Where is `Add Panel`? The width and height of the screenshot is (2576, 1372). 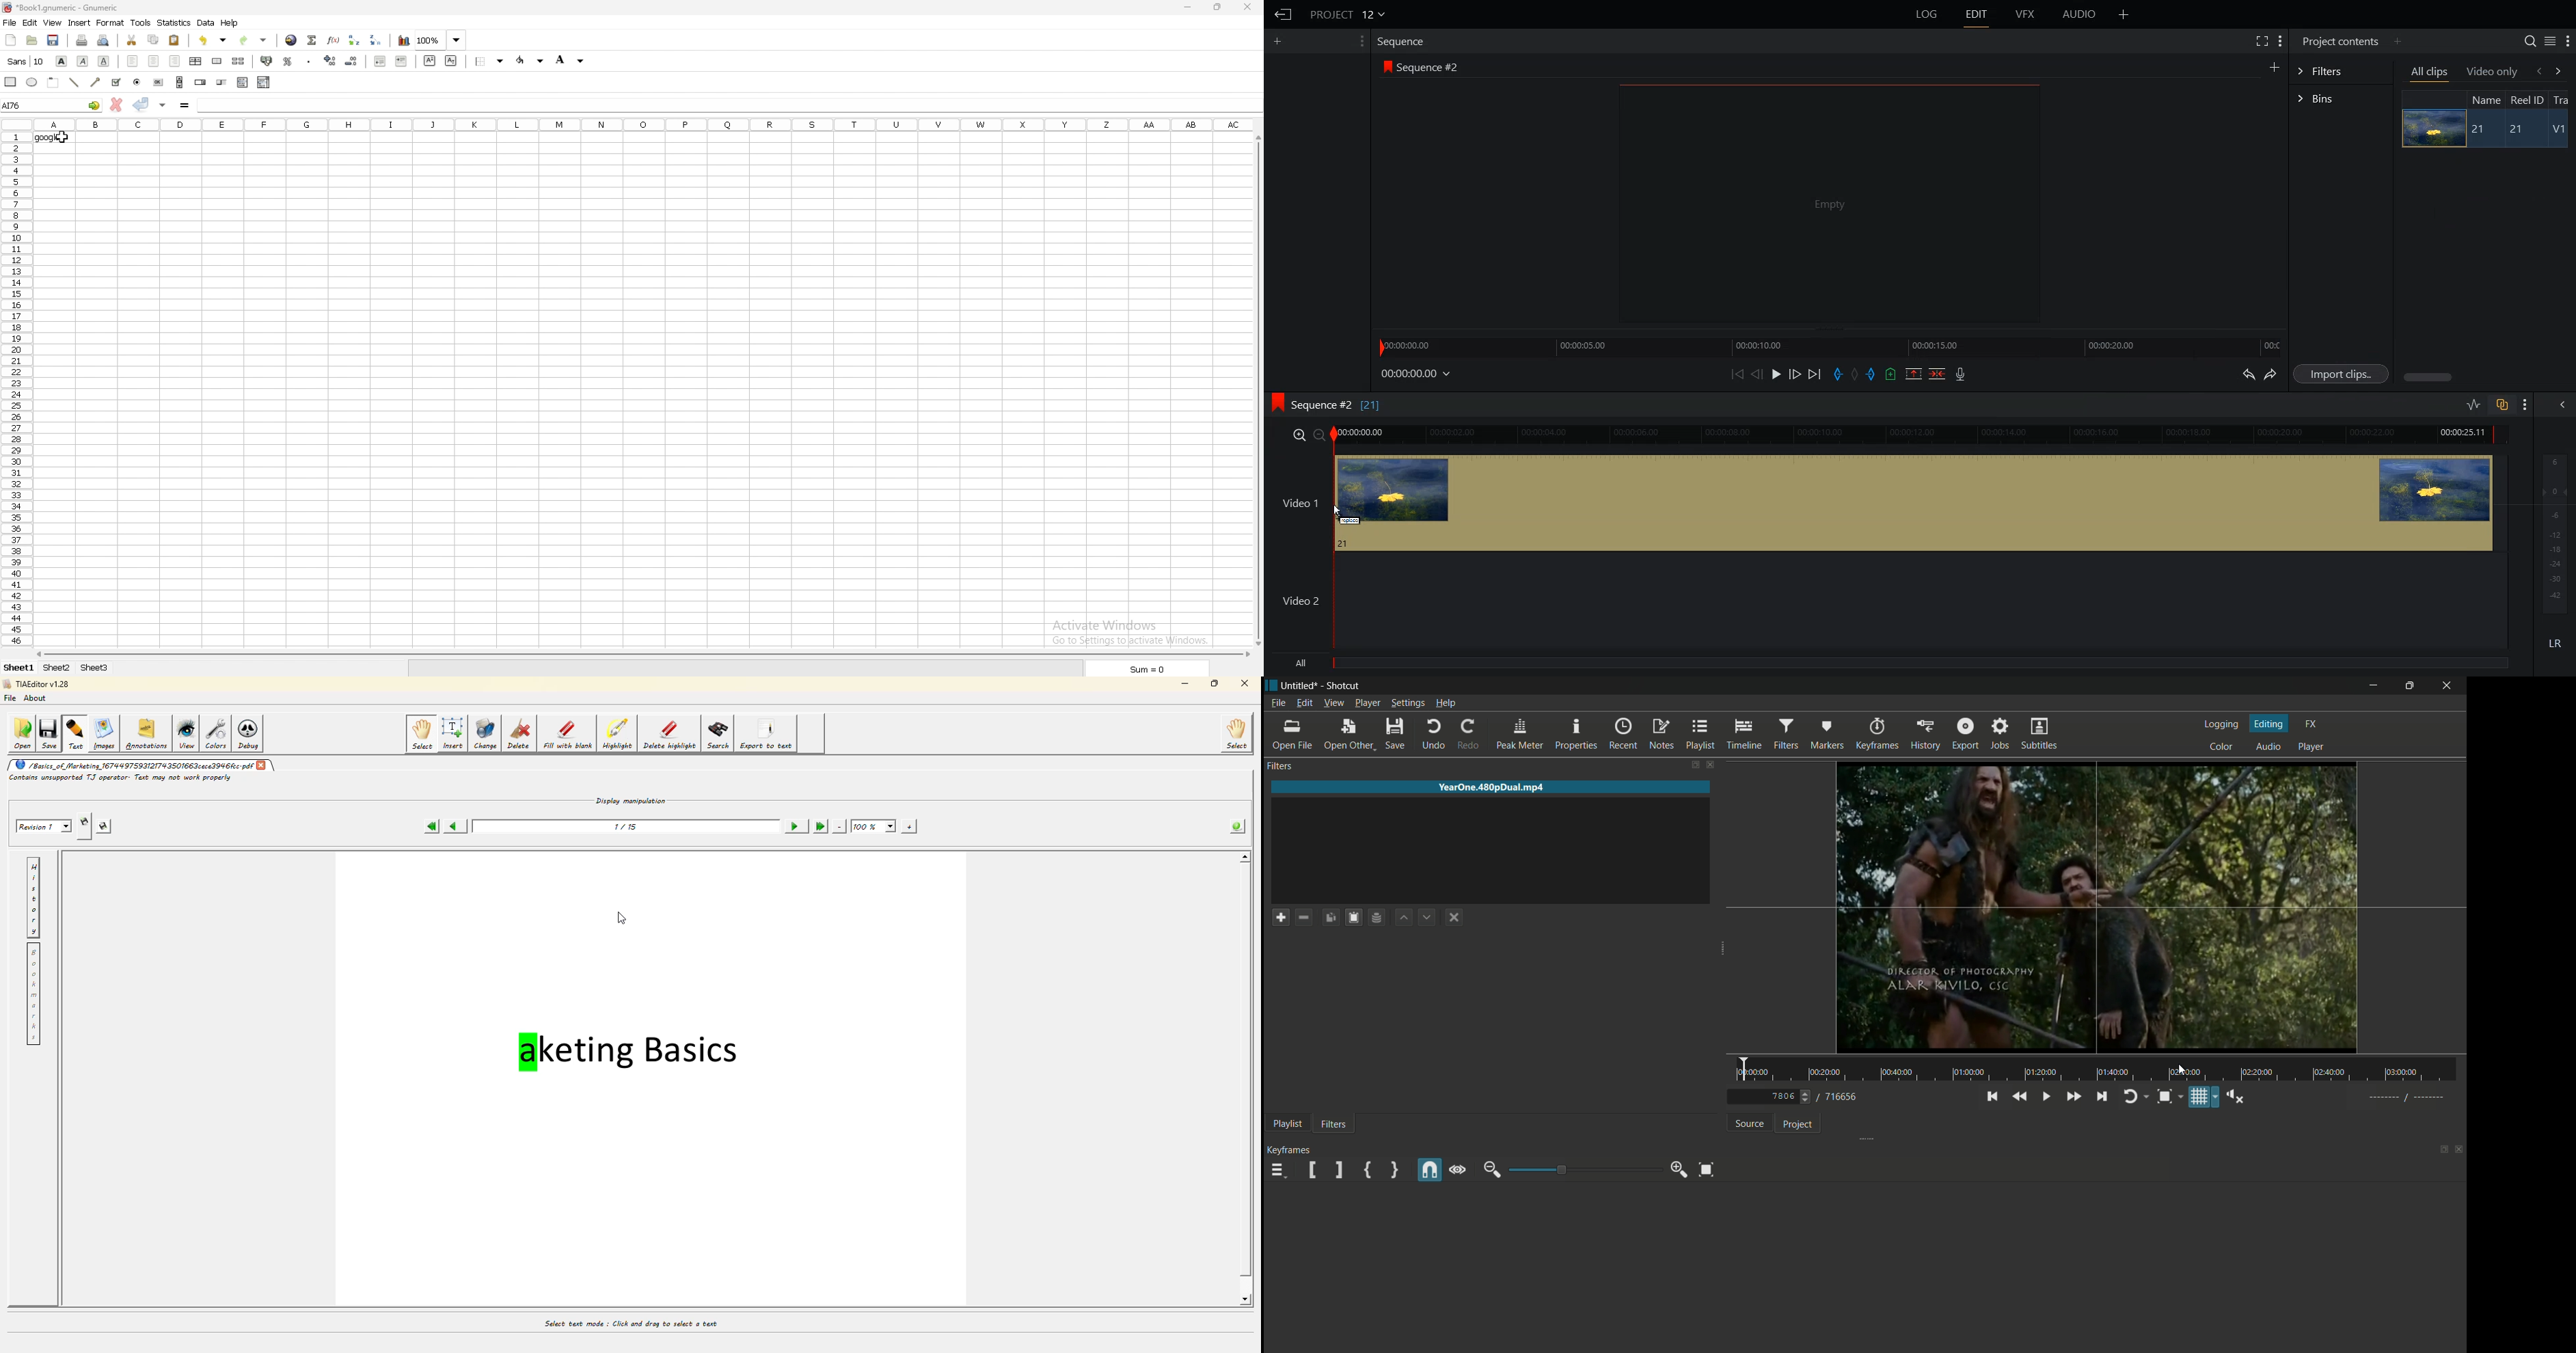 Add Panel is located at coordinates (2397, 42).